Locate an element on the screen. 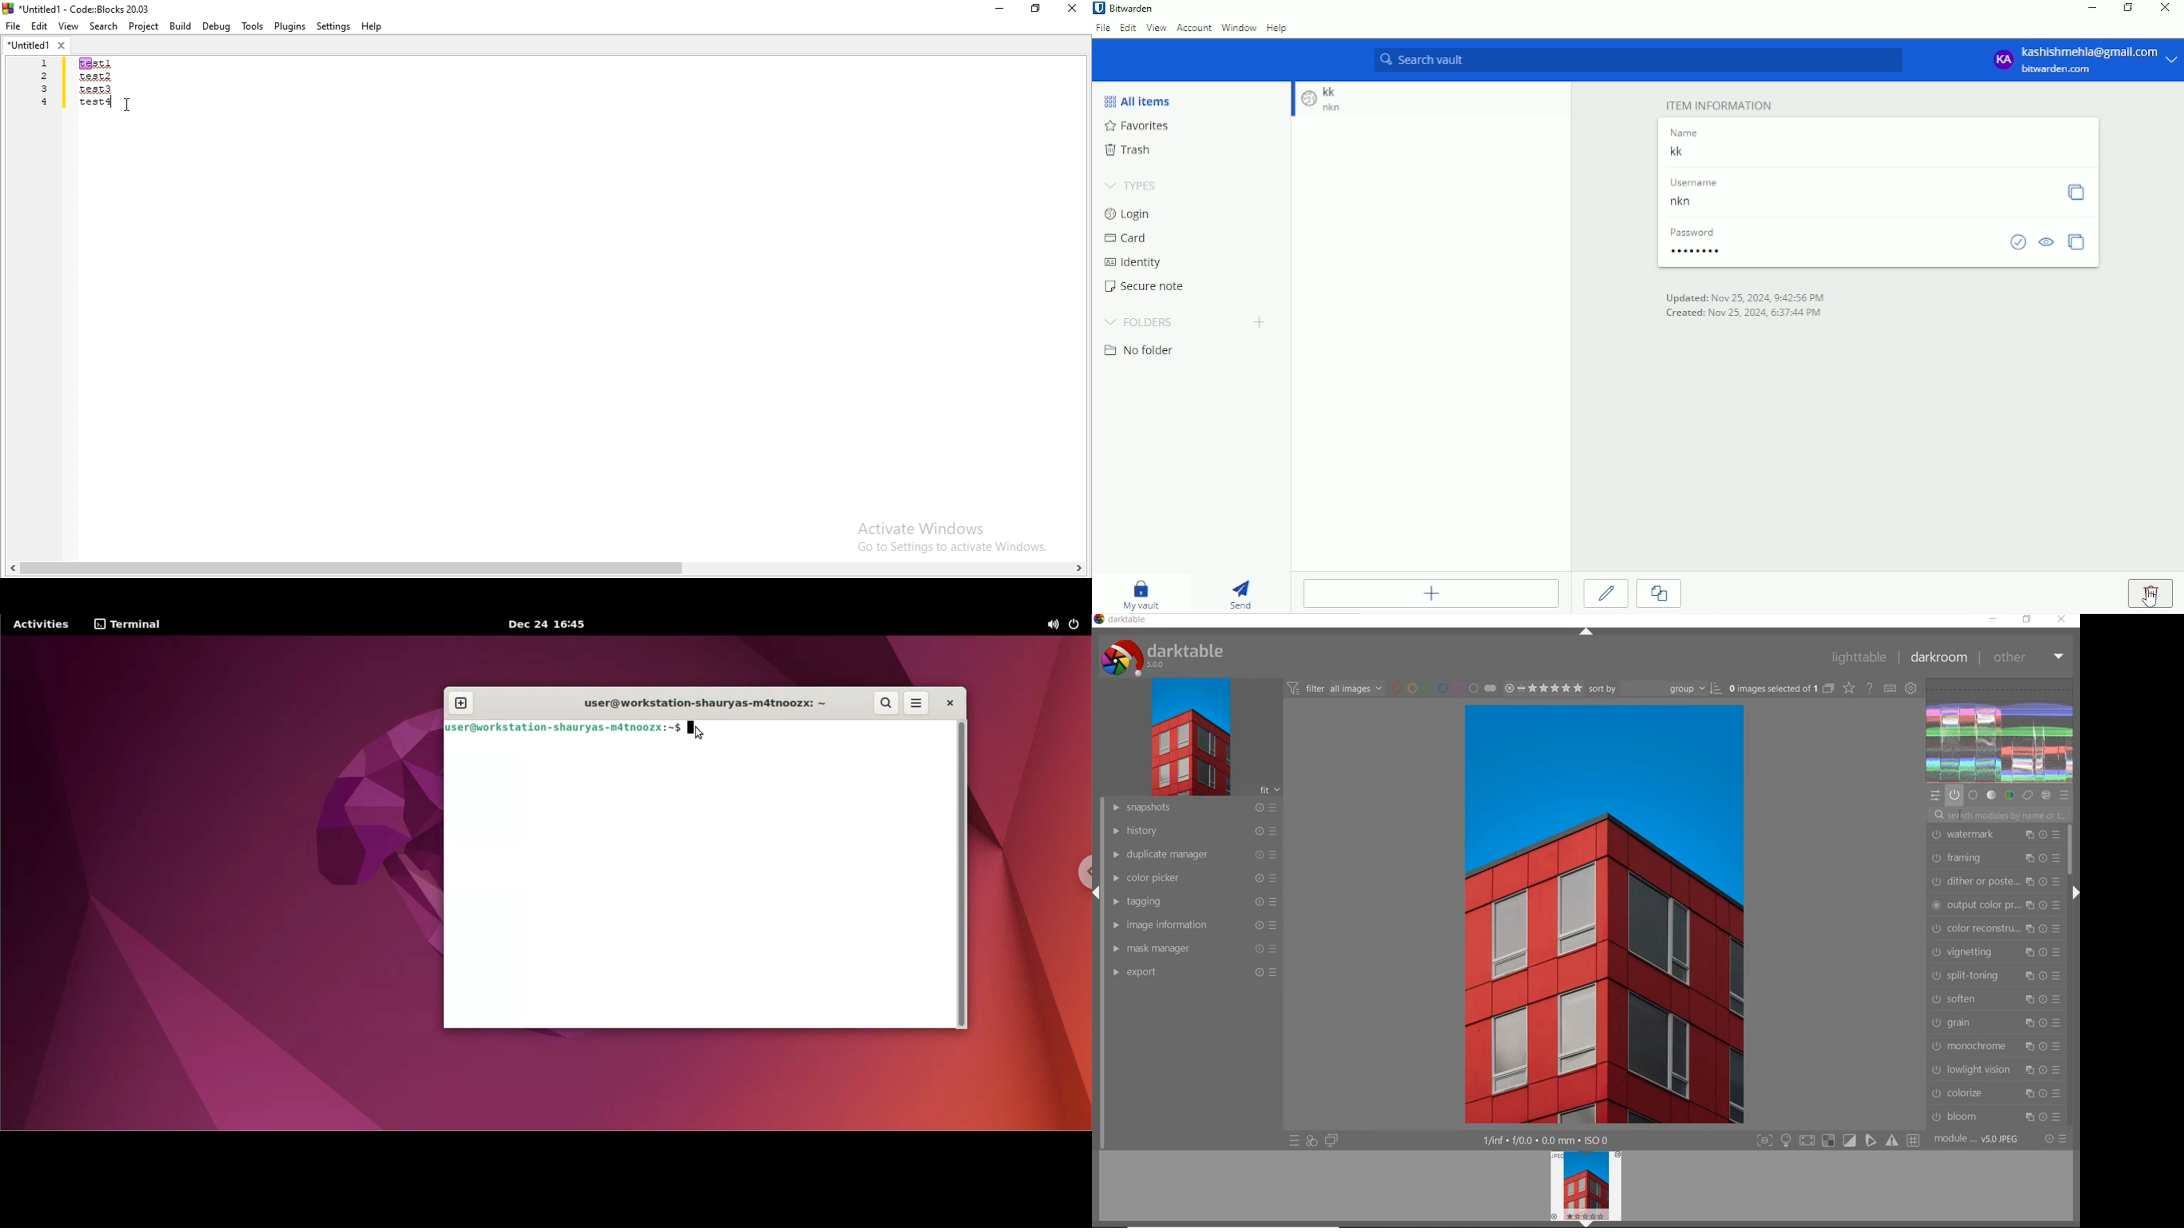 The height and width of the screenshot is (1232, 2184). colorize is located at coordinates (1994, 1094).